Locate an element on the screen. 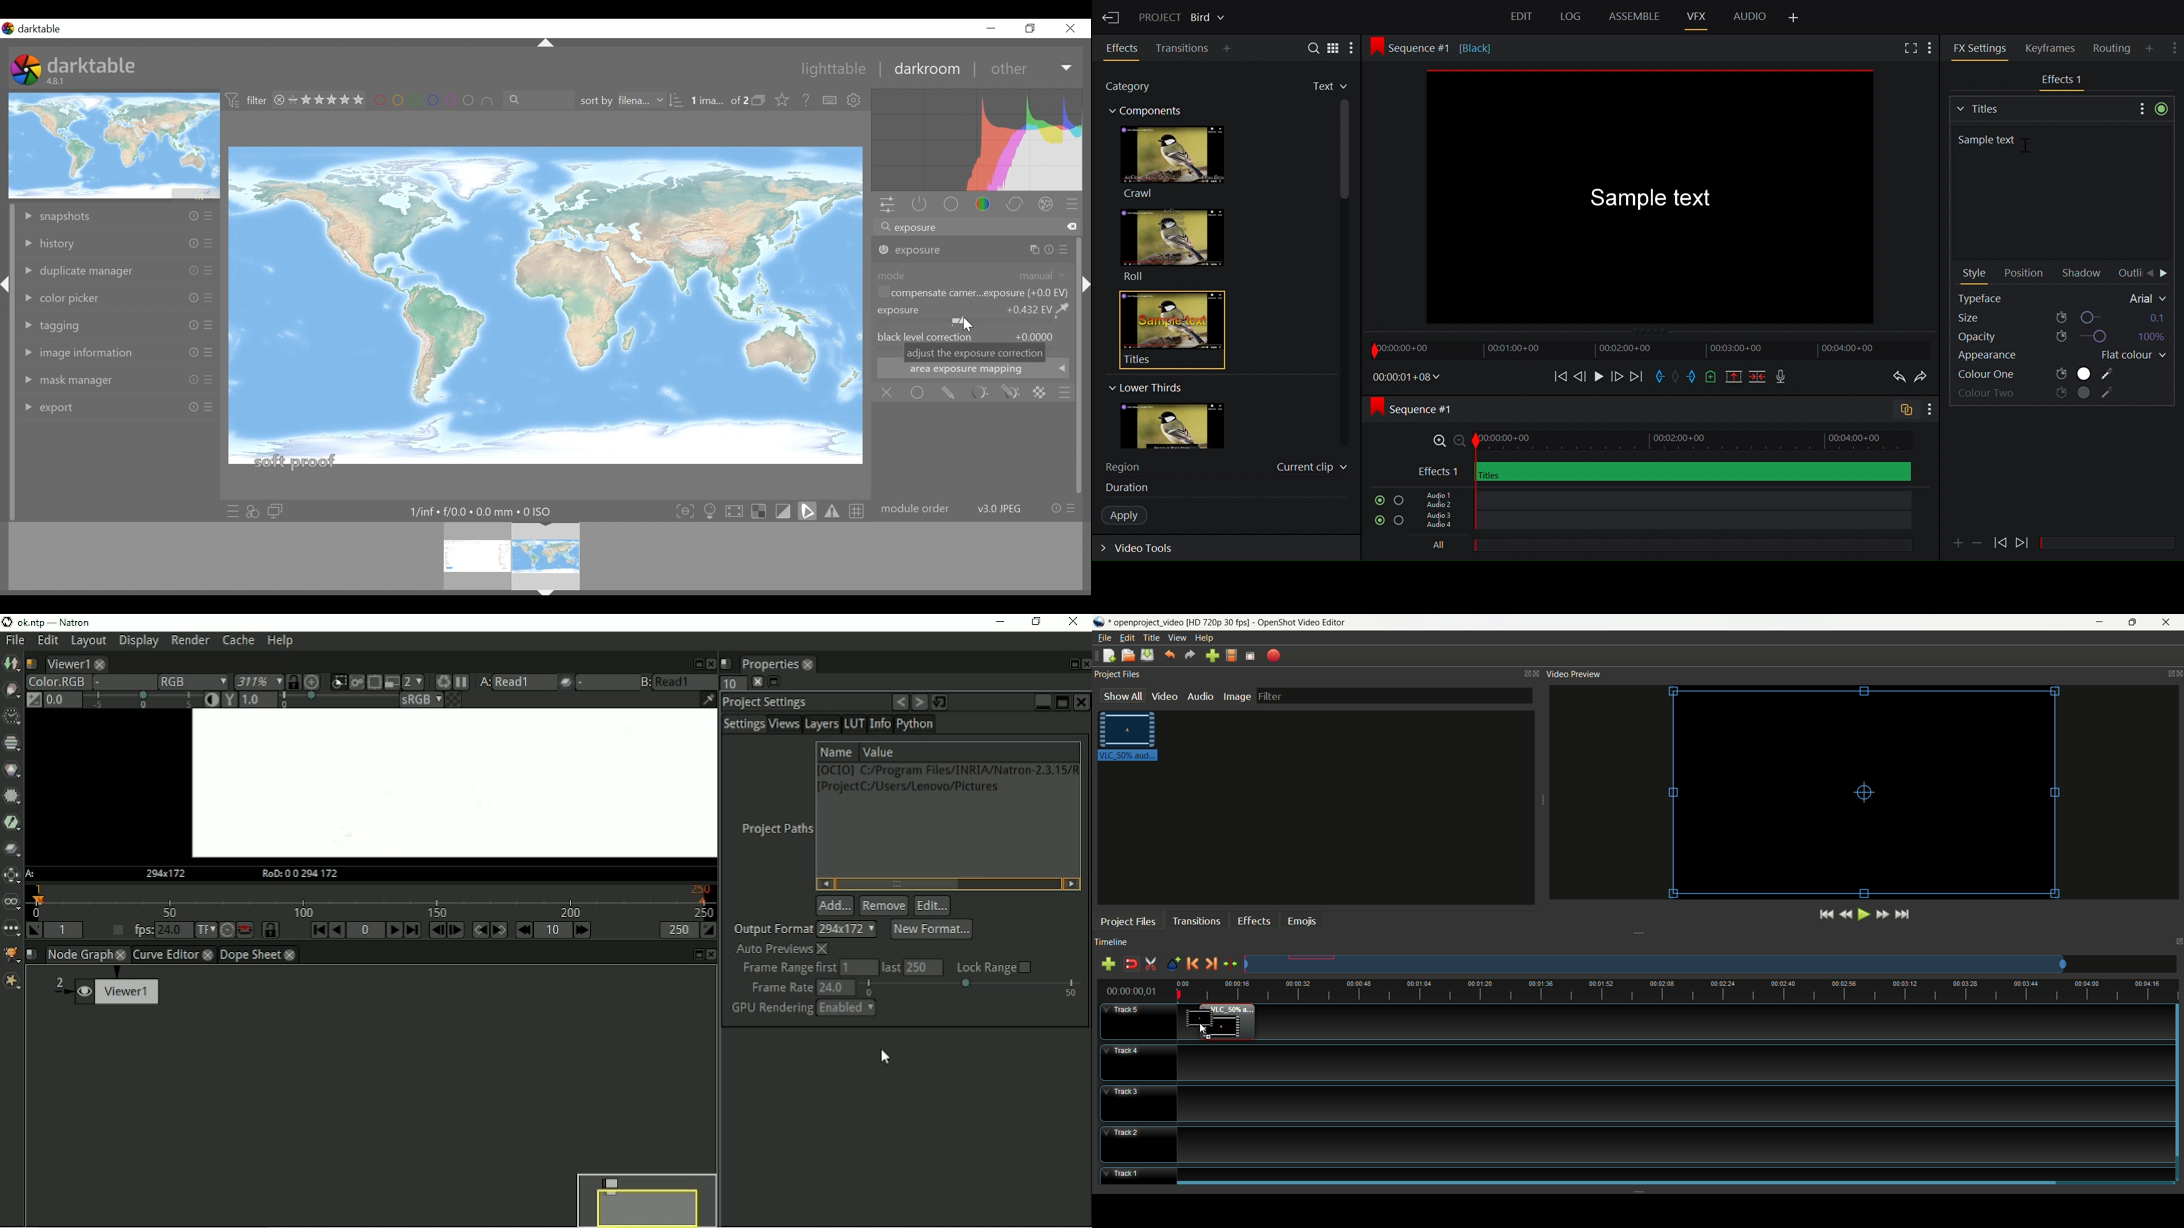  minimize is located at coordinates (991, 28).